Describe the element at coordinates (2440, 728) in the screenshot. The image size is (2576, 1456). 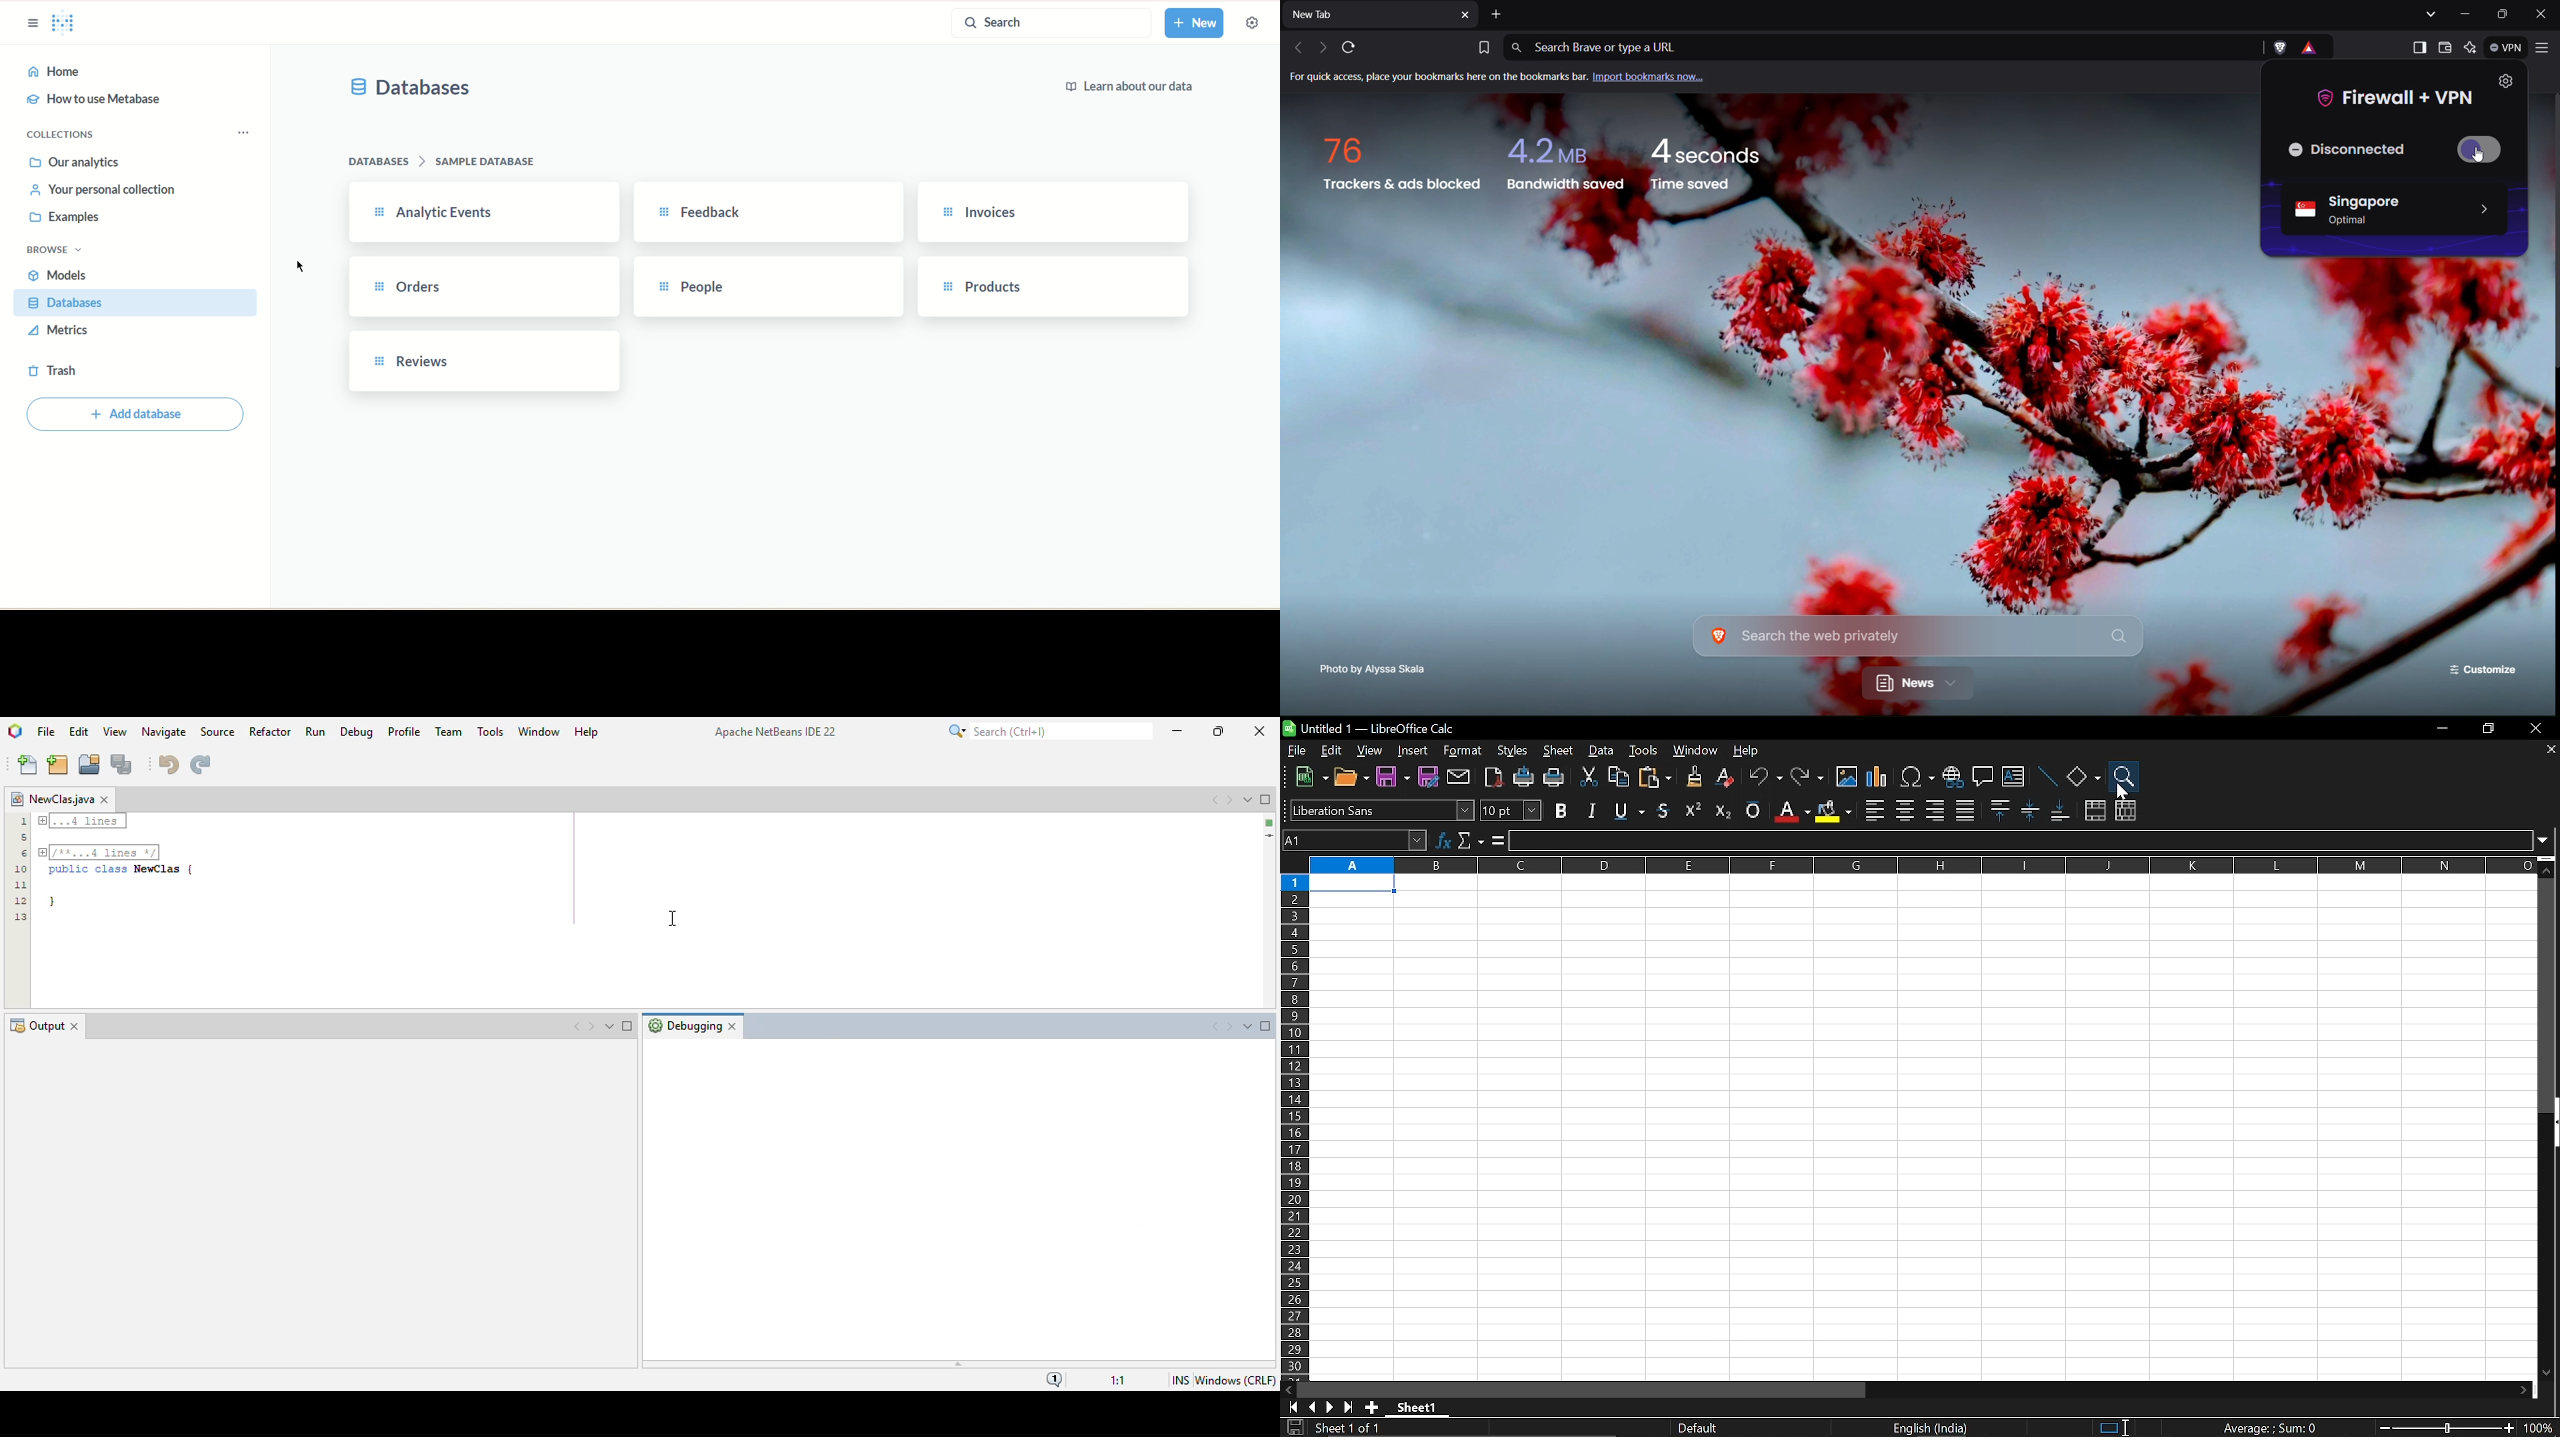
I see `minimize` at that location.